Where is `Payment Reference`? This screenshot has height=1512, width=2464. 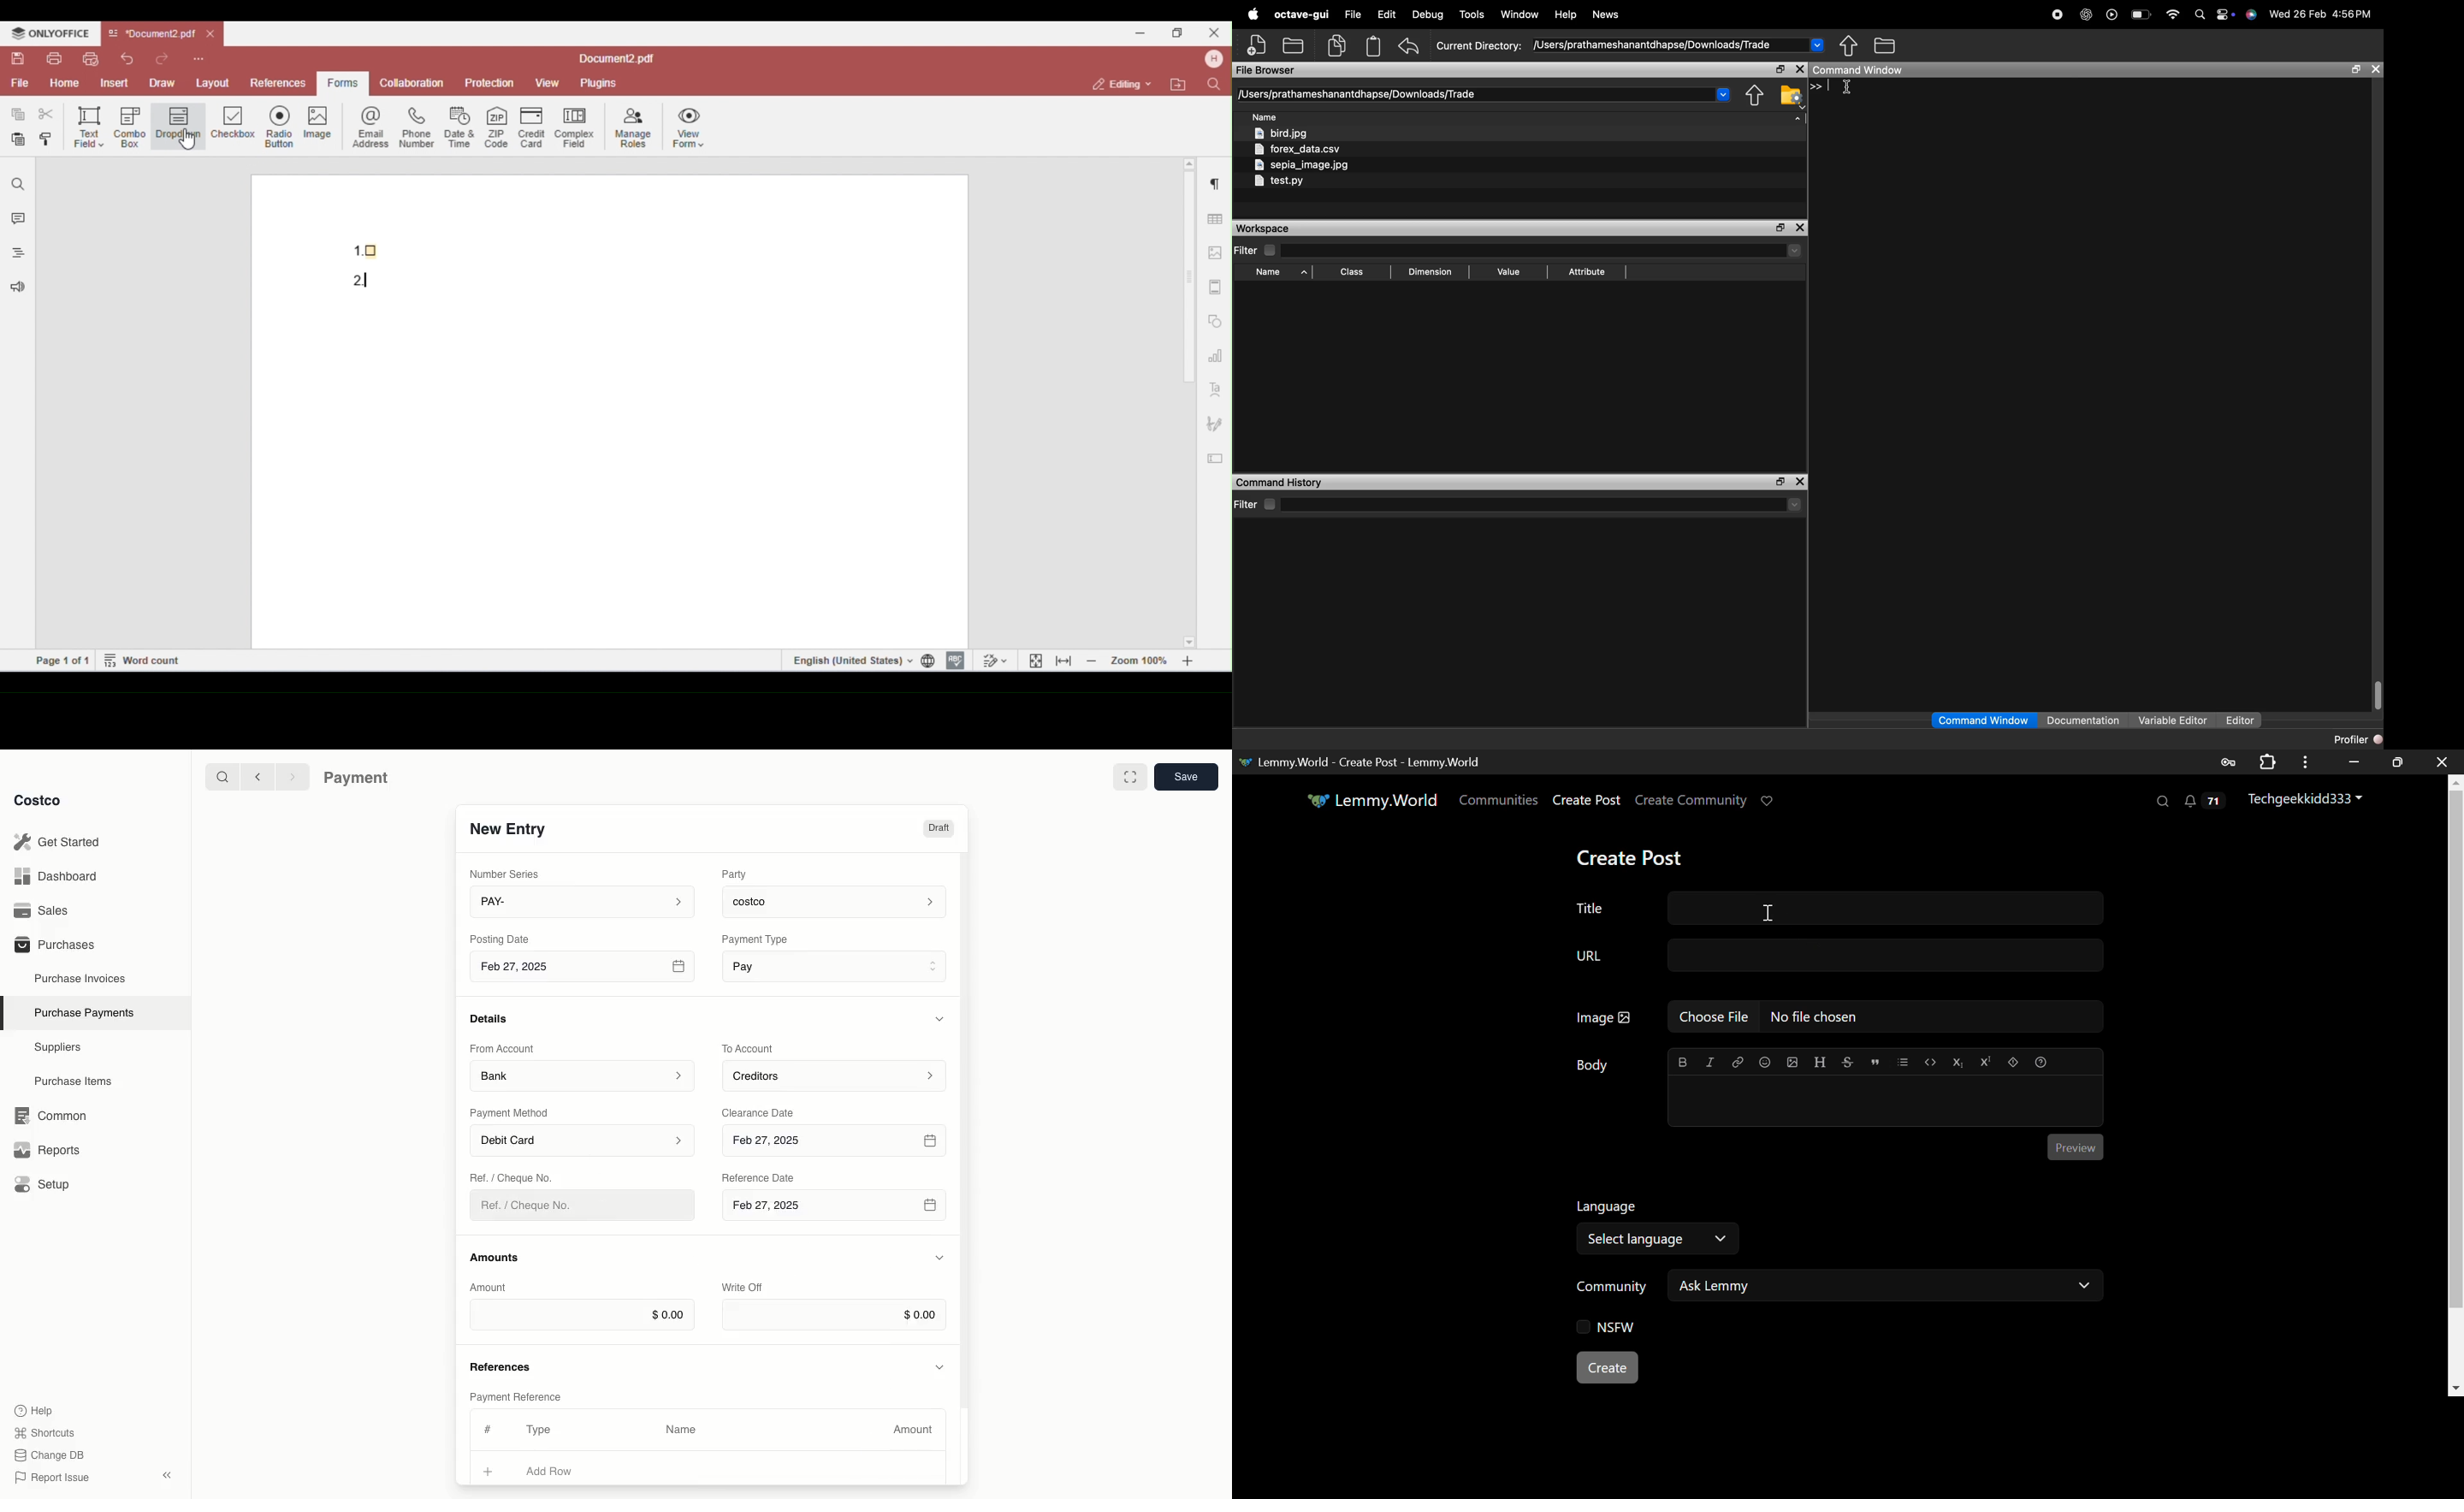 Payment Reference is located at coordinates (514, 1395).